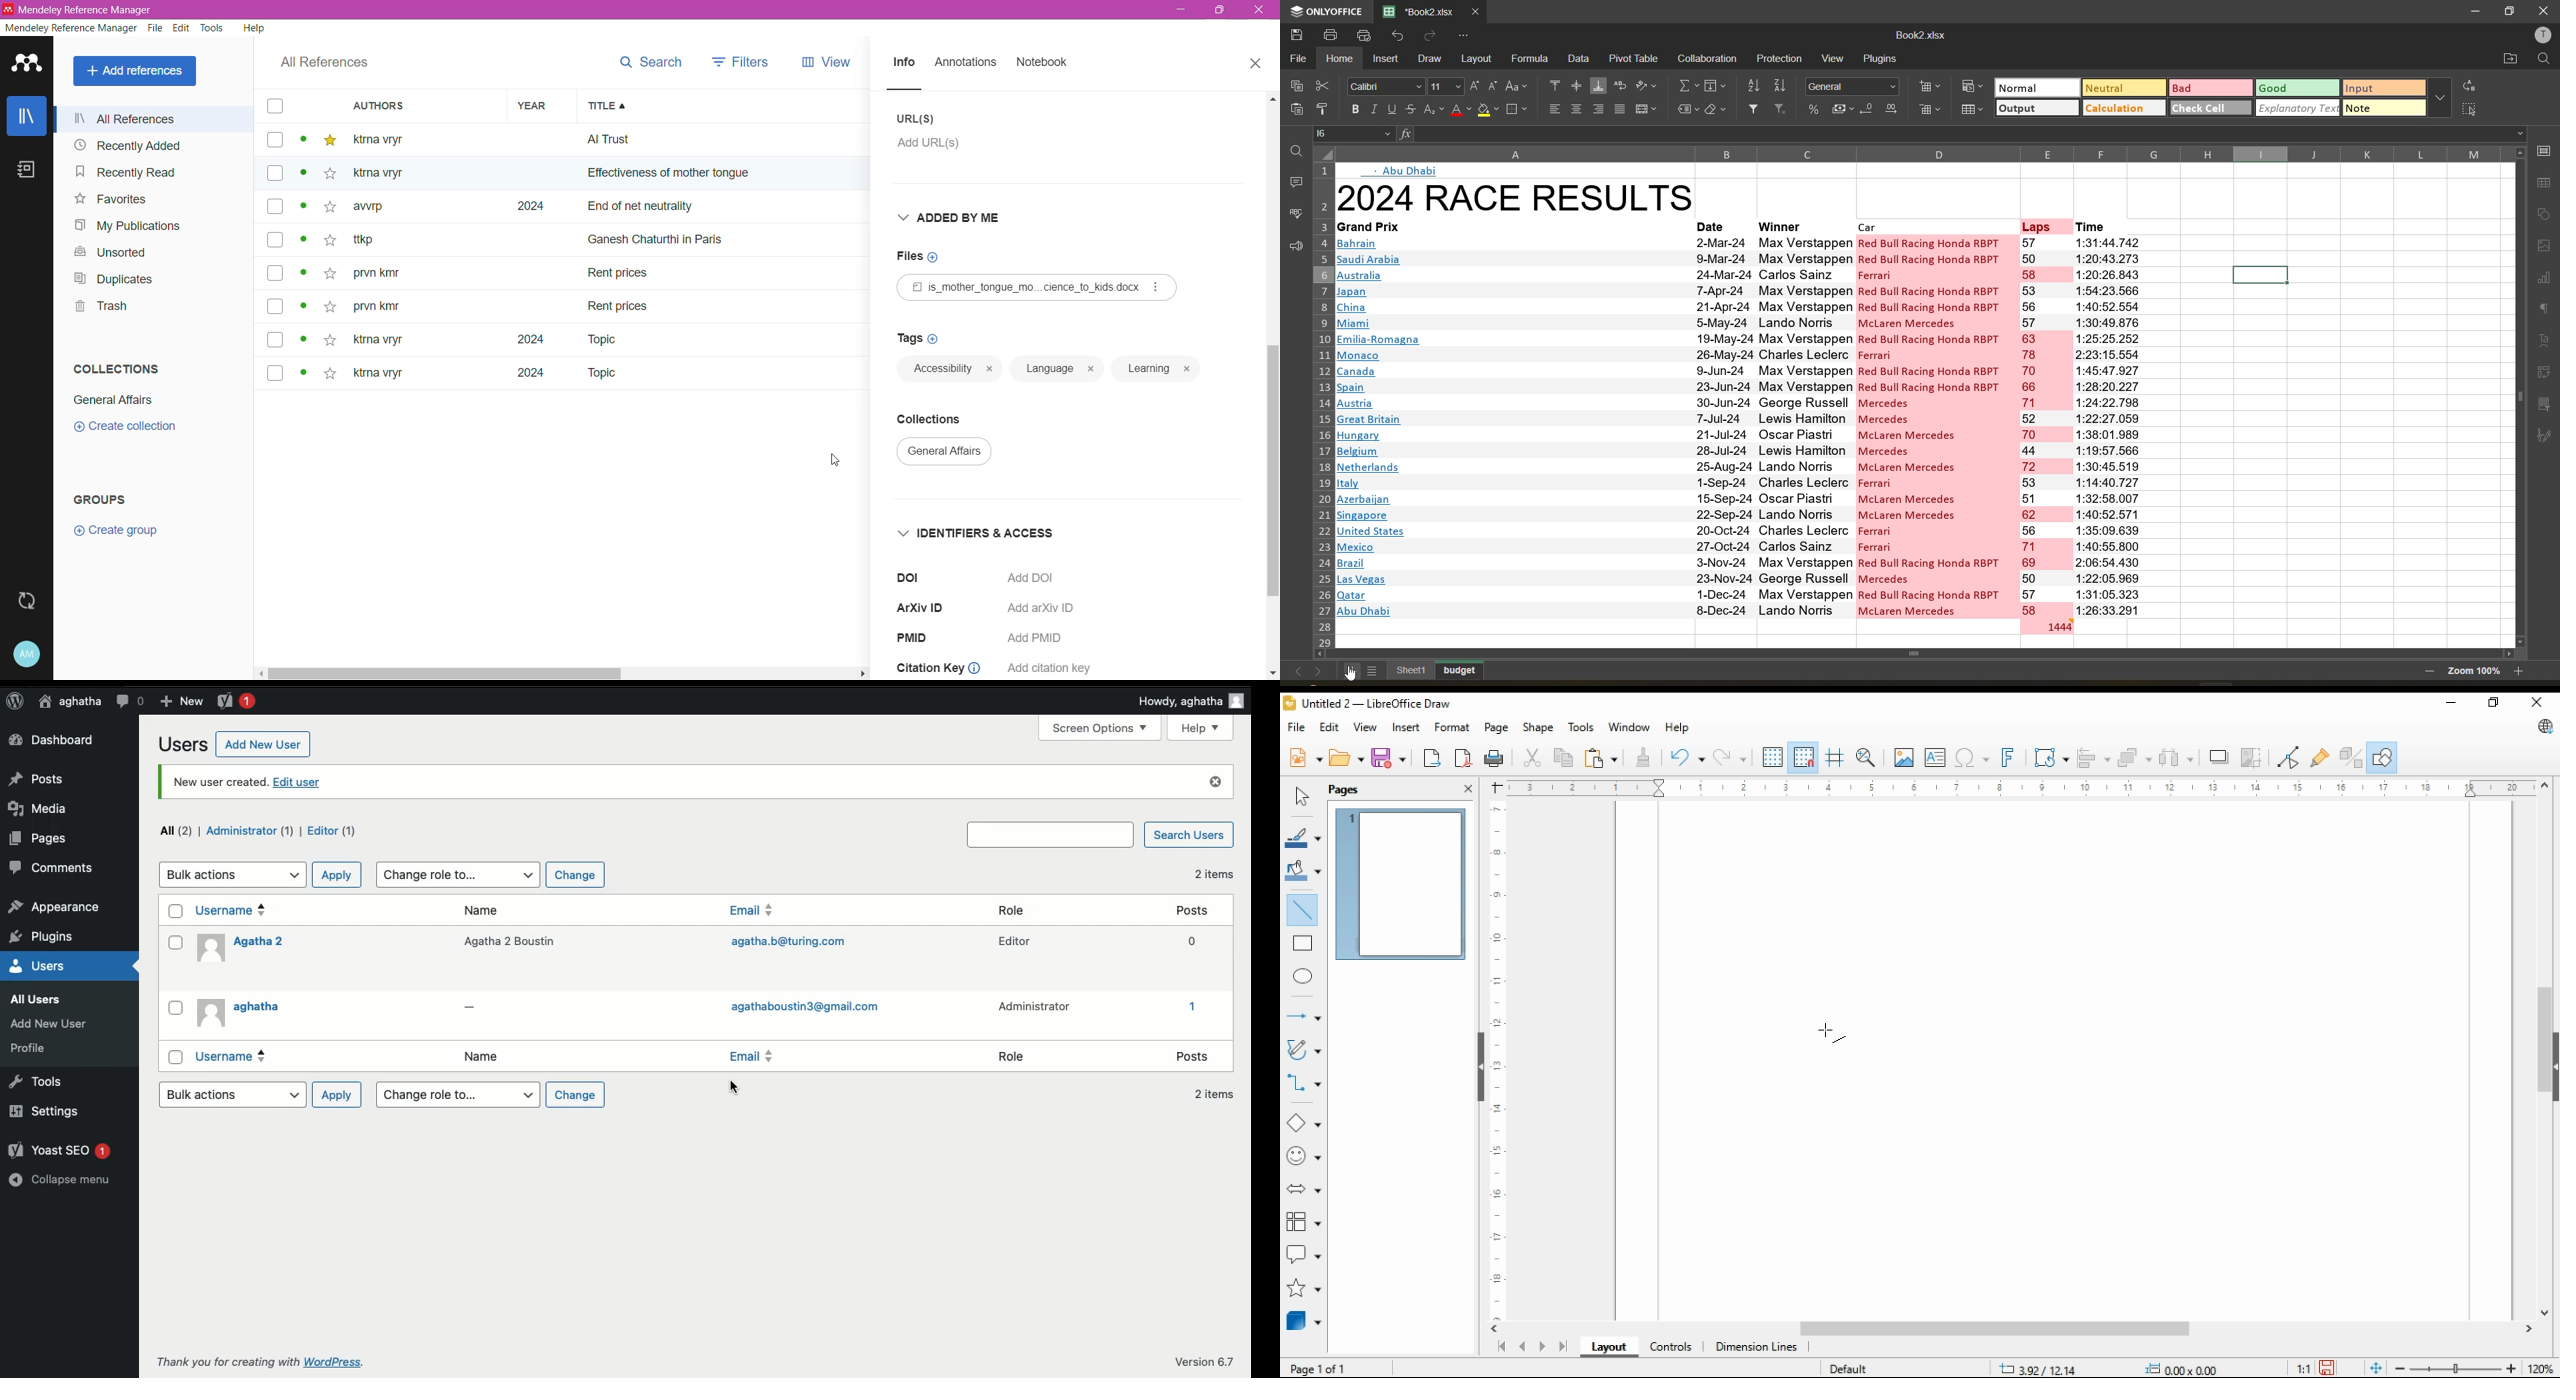 The image size is (2576, 1400). Describe the element at coordinates (1303, 836) in the screenshot. I see `line color` at that location.